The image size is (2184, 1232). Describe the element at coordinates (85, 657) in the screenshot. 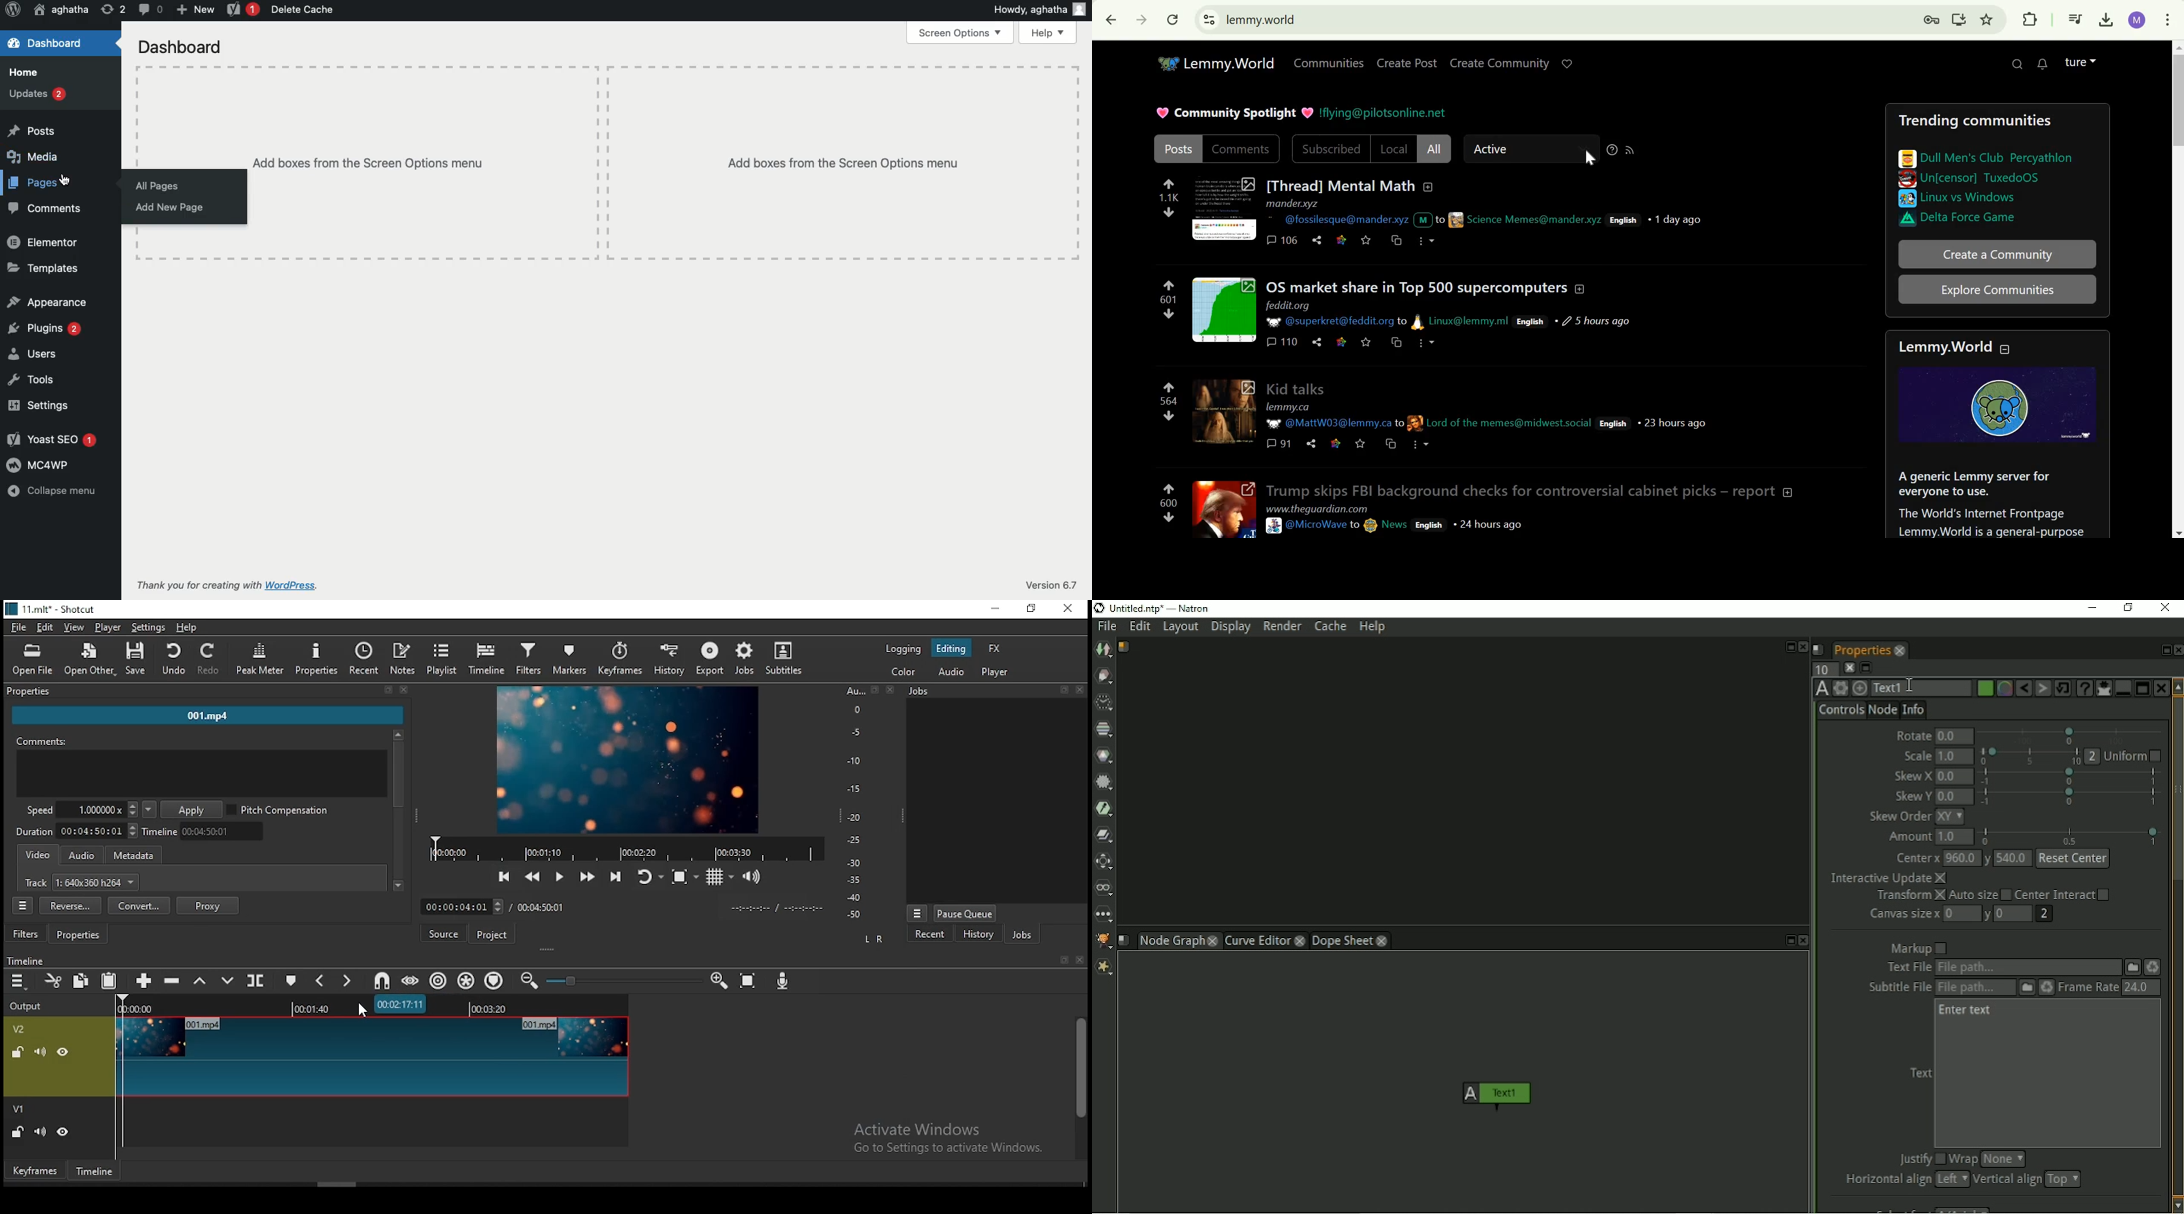

I see `open other` at that location.